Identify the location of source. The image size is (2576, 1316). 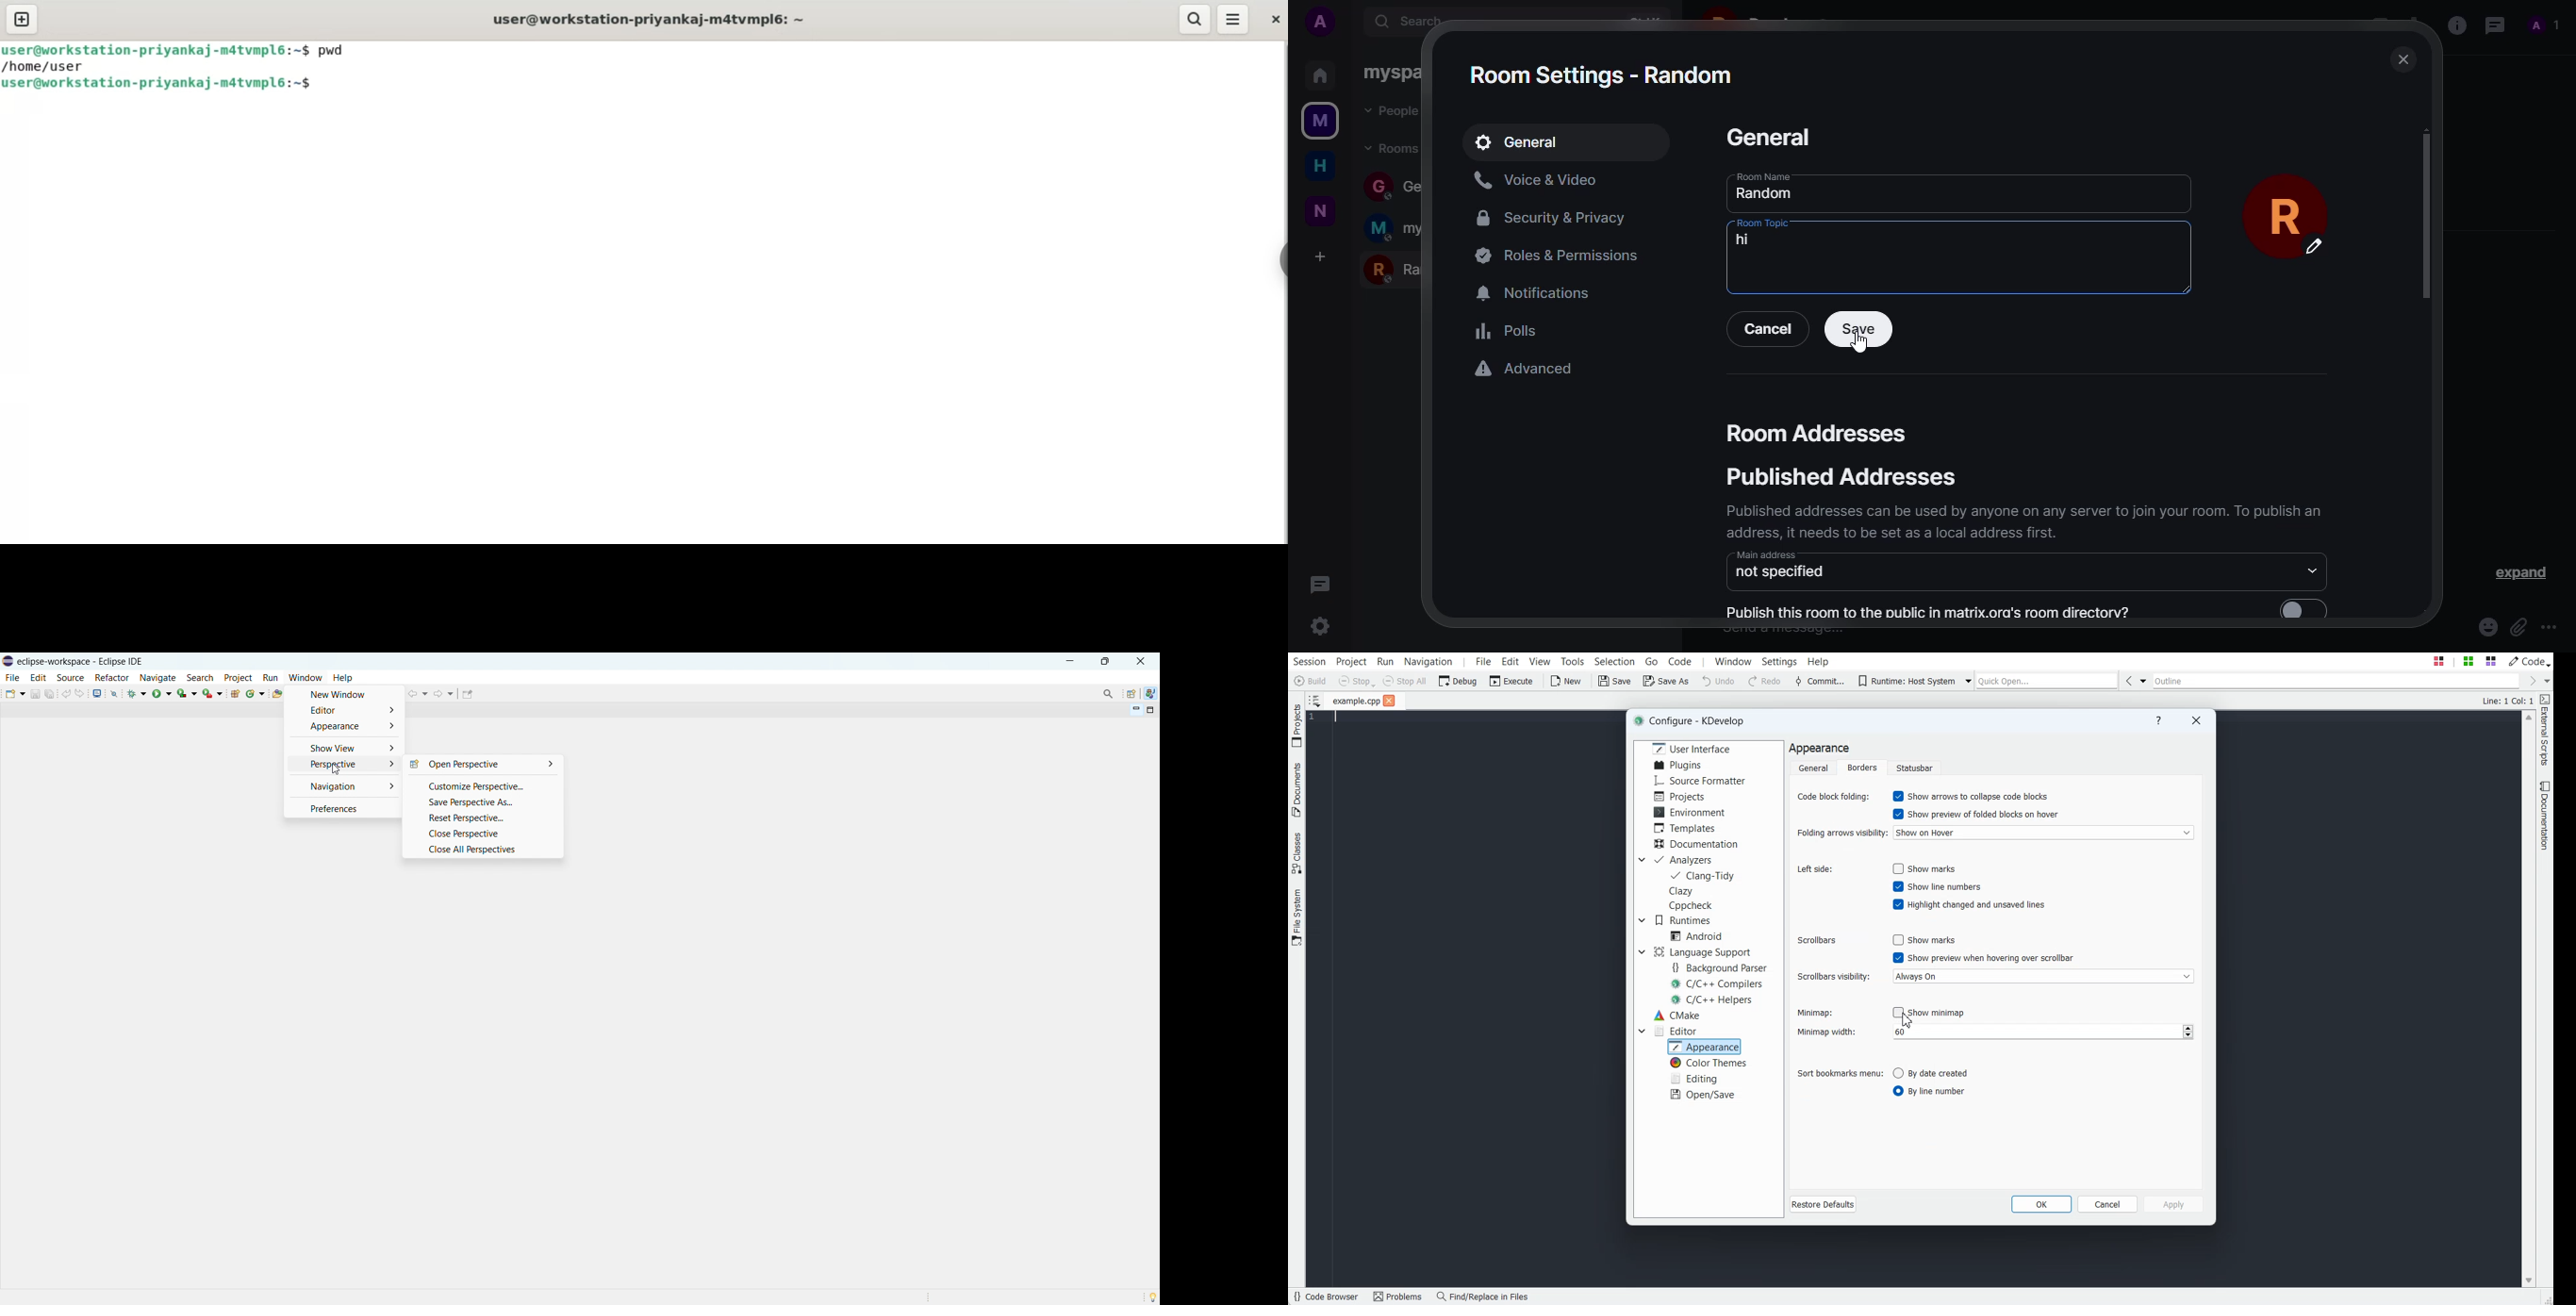
(70, 678).